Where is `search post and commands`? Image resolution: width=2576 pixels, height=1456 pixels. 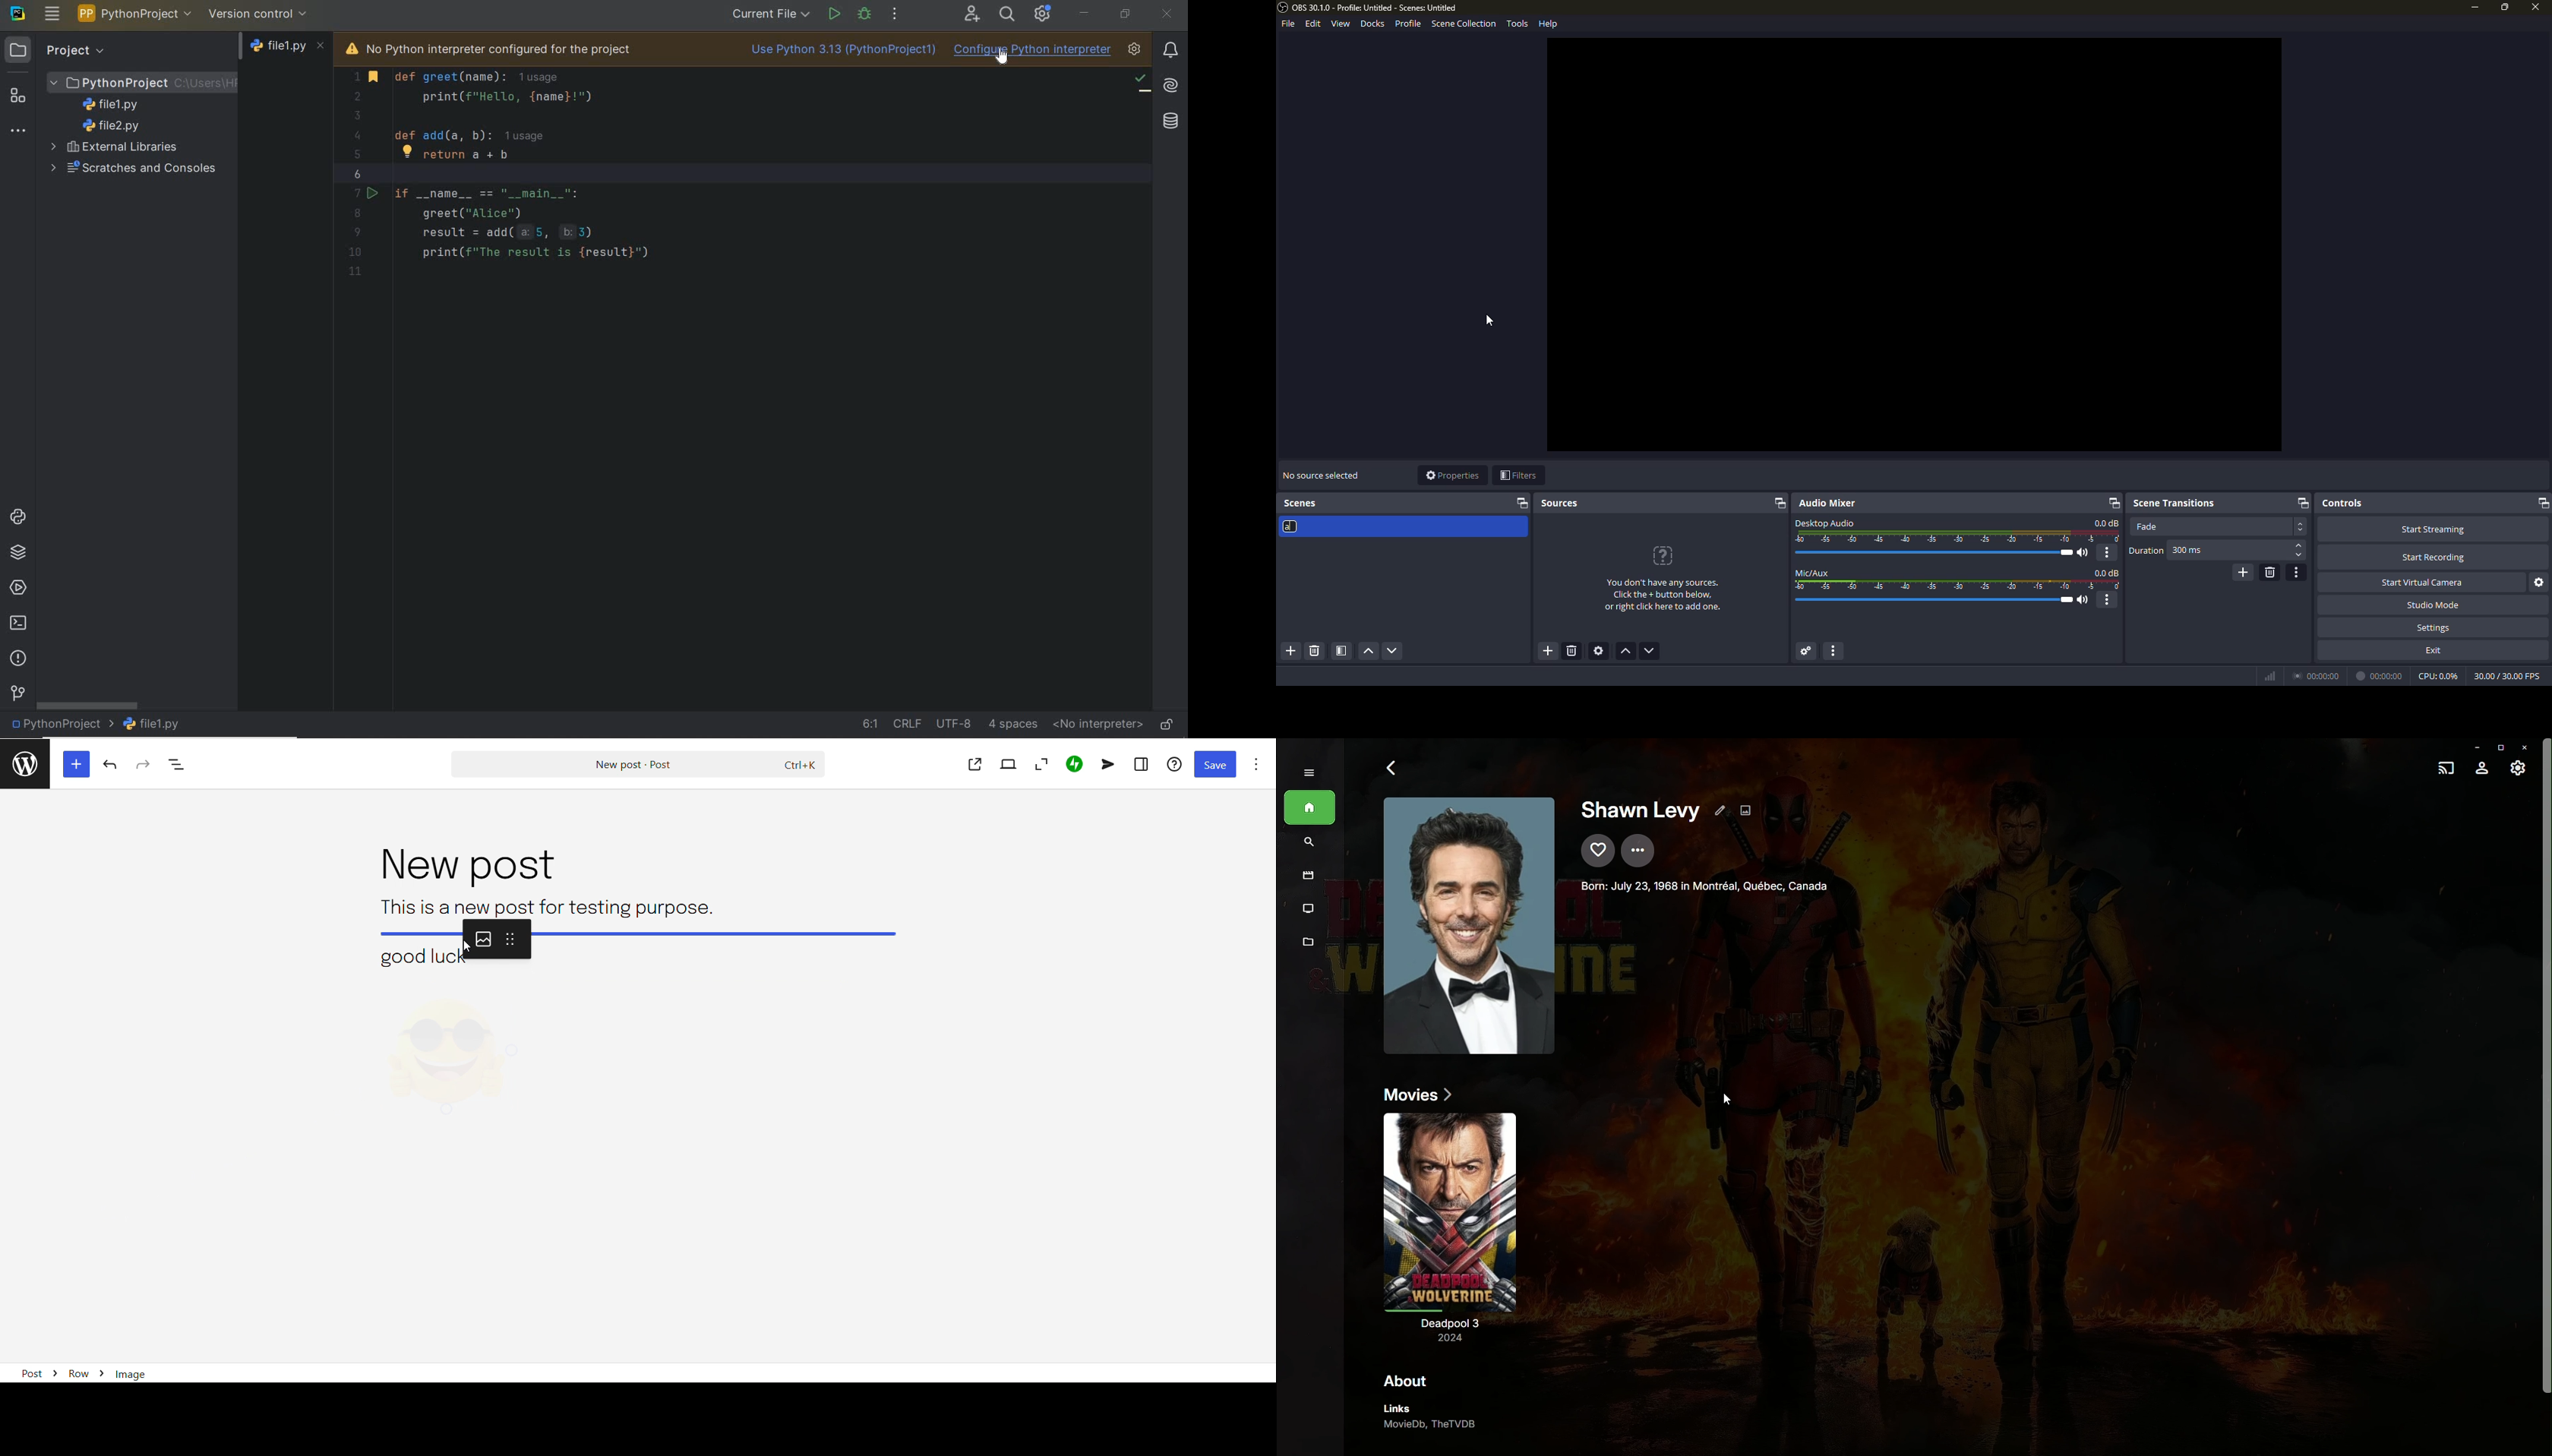
search post and commands is located at coordinates (637, 765).